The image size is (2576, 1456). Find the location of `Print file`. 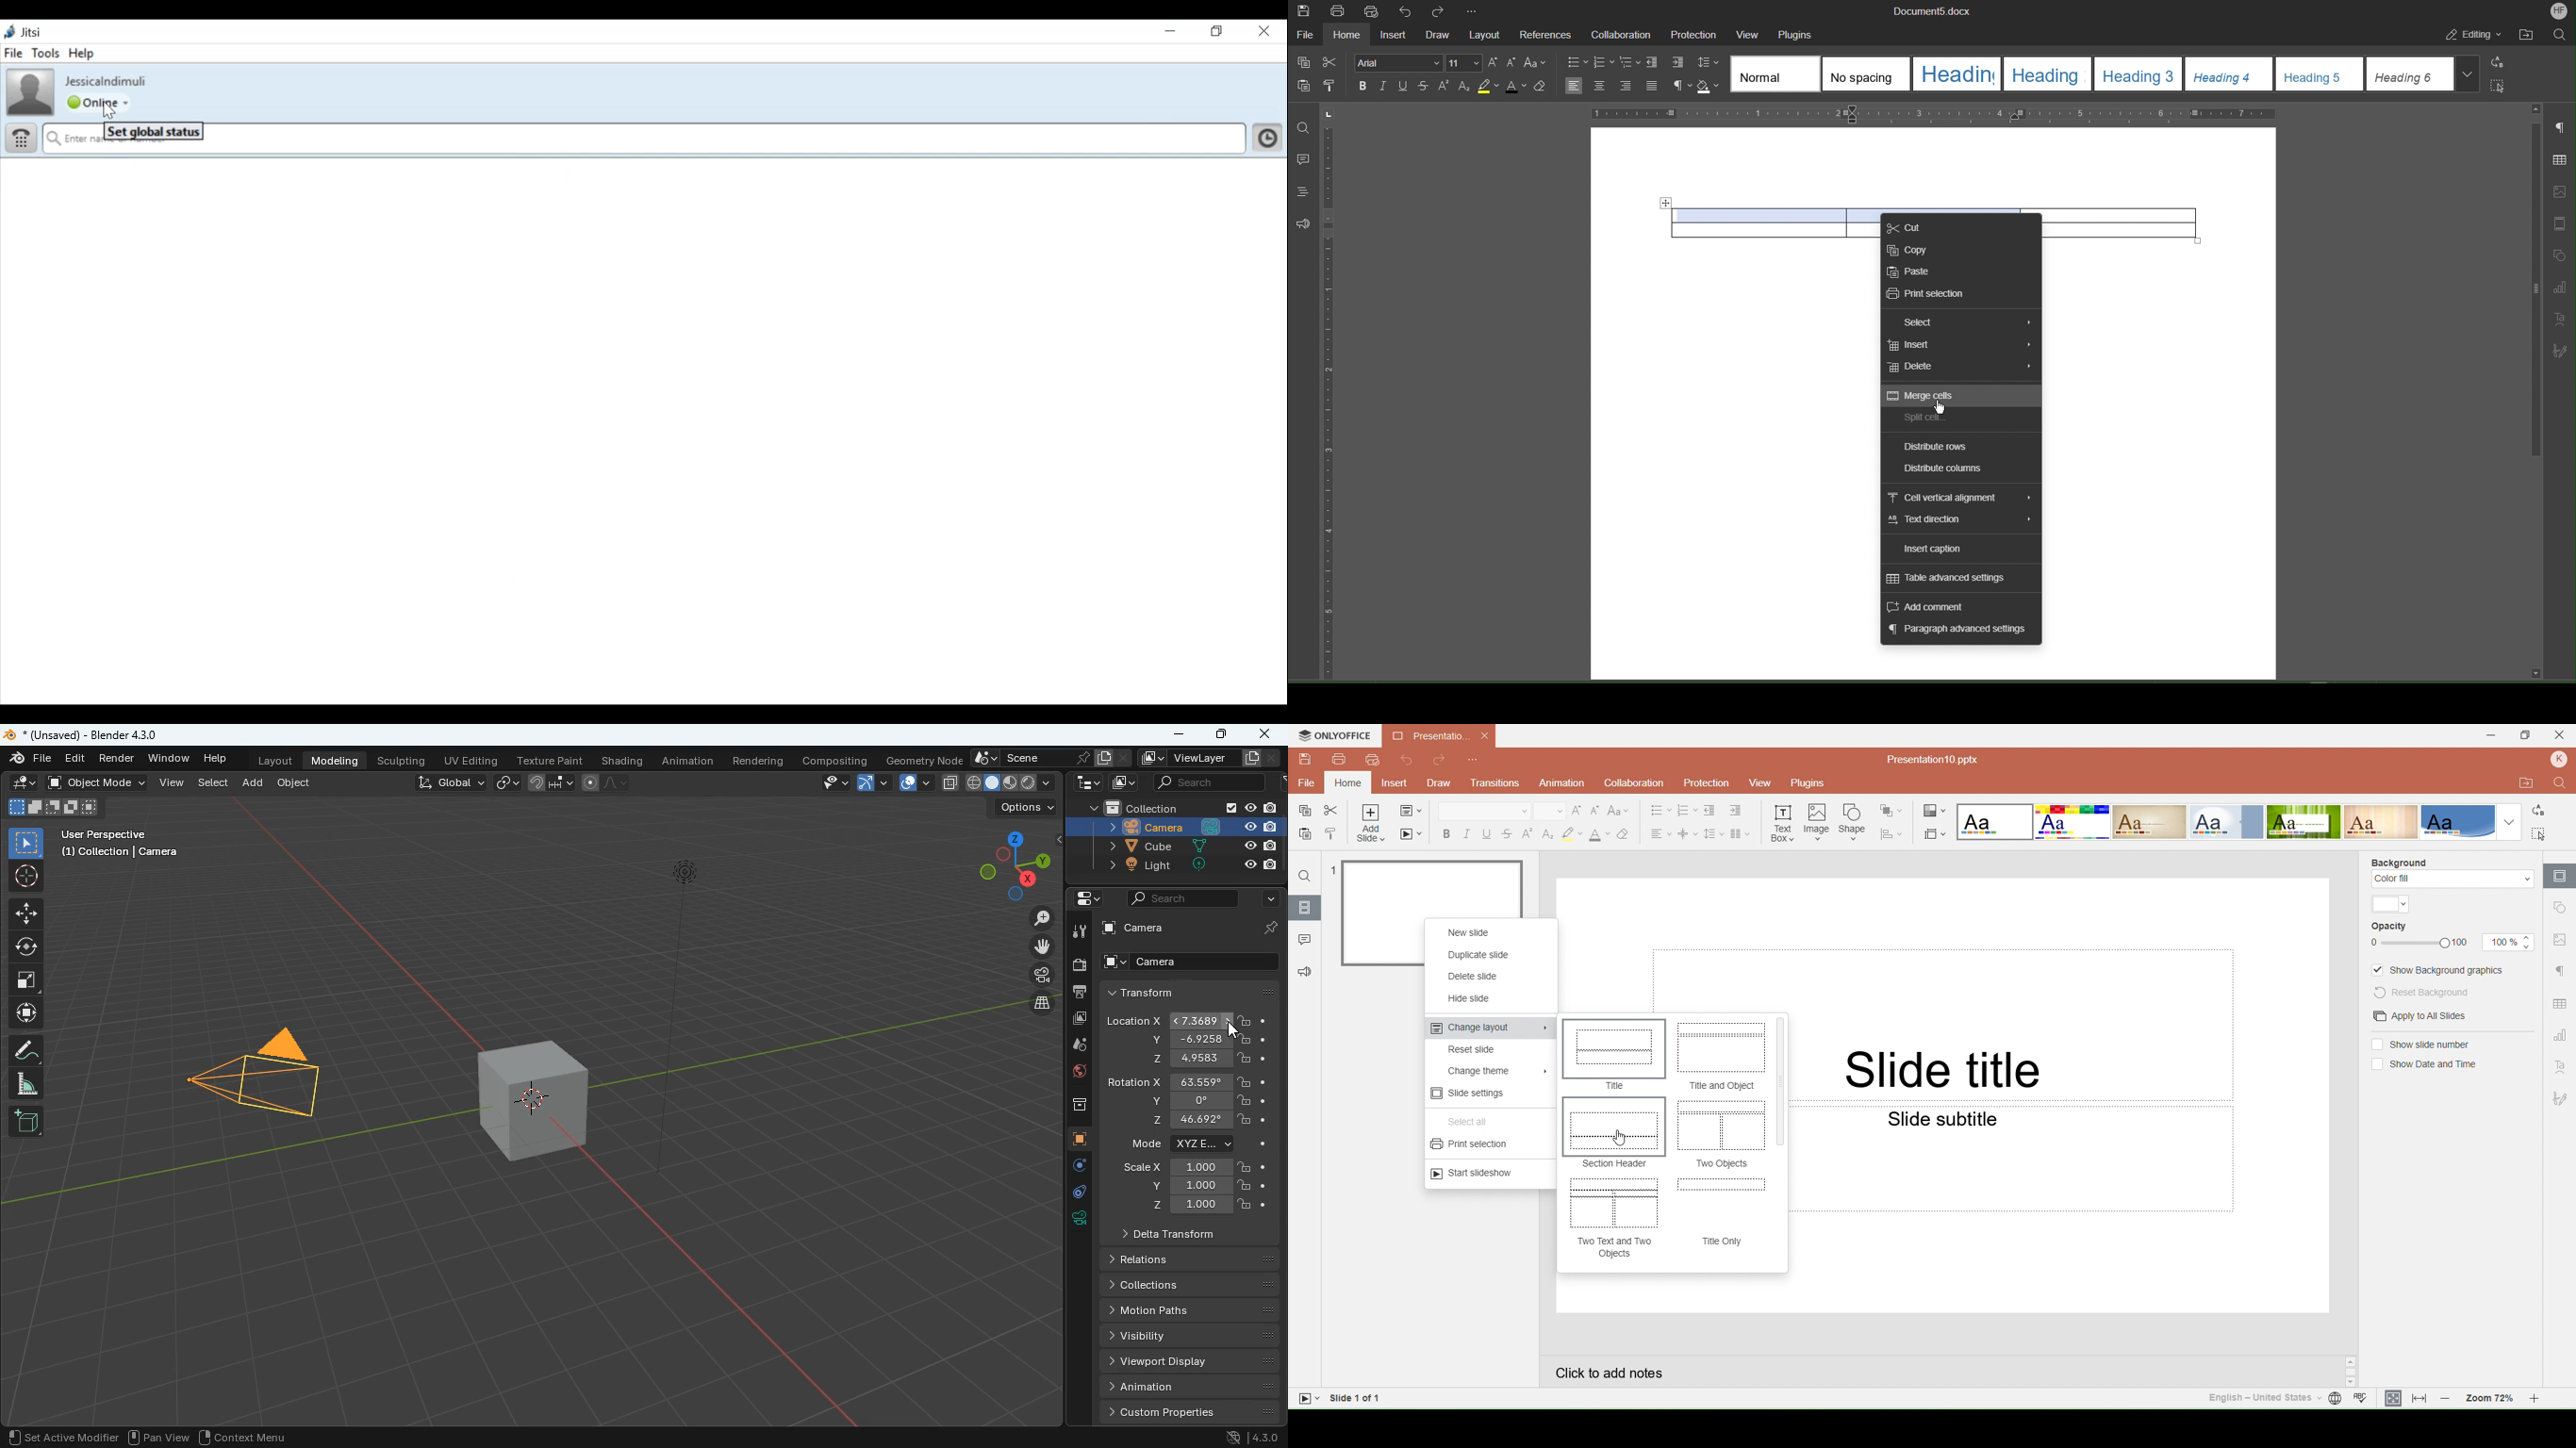

Print file is located at coordinates (1340, 762).